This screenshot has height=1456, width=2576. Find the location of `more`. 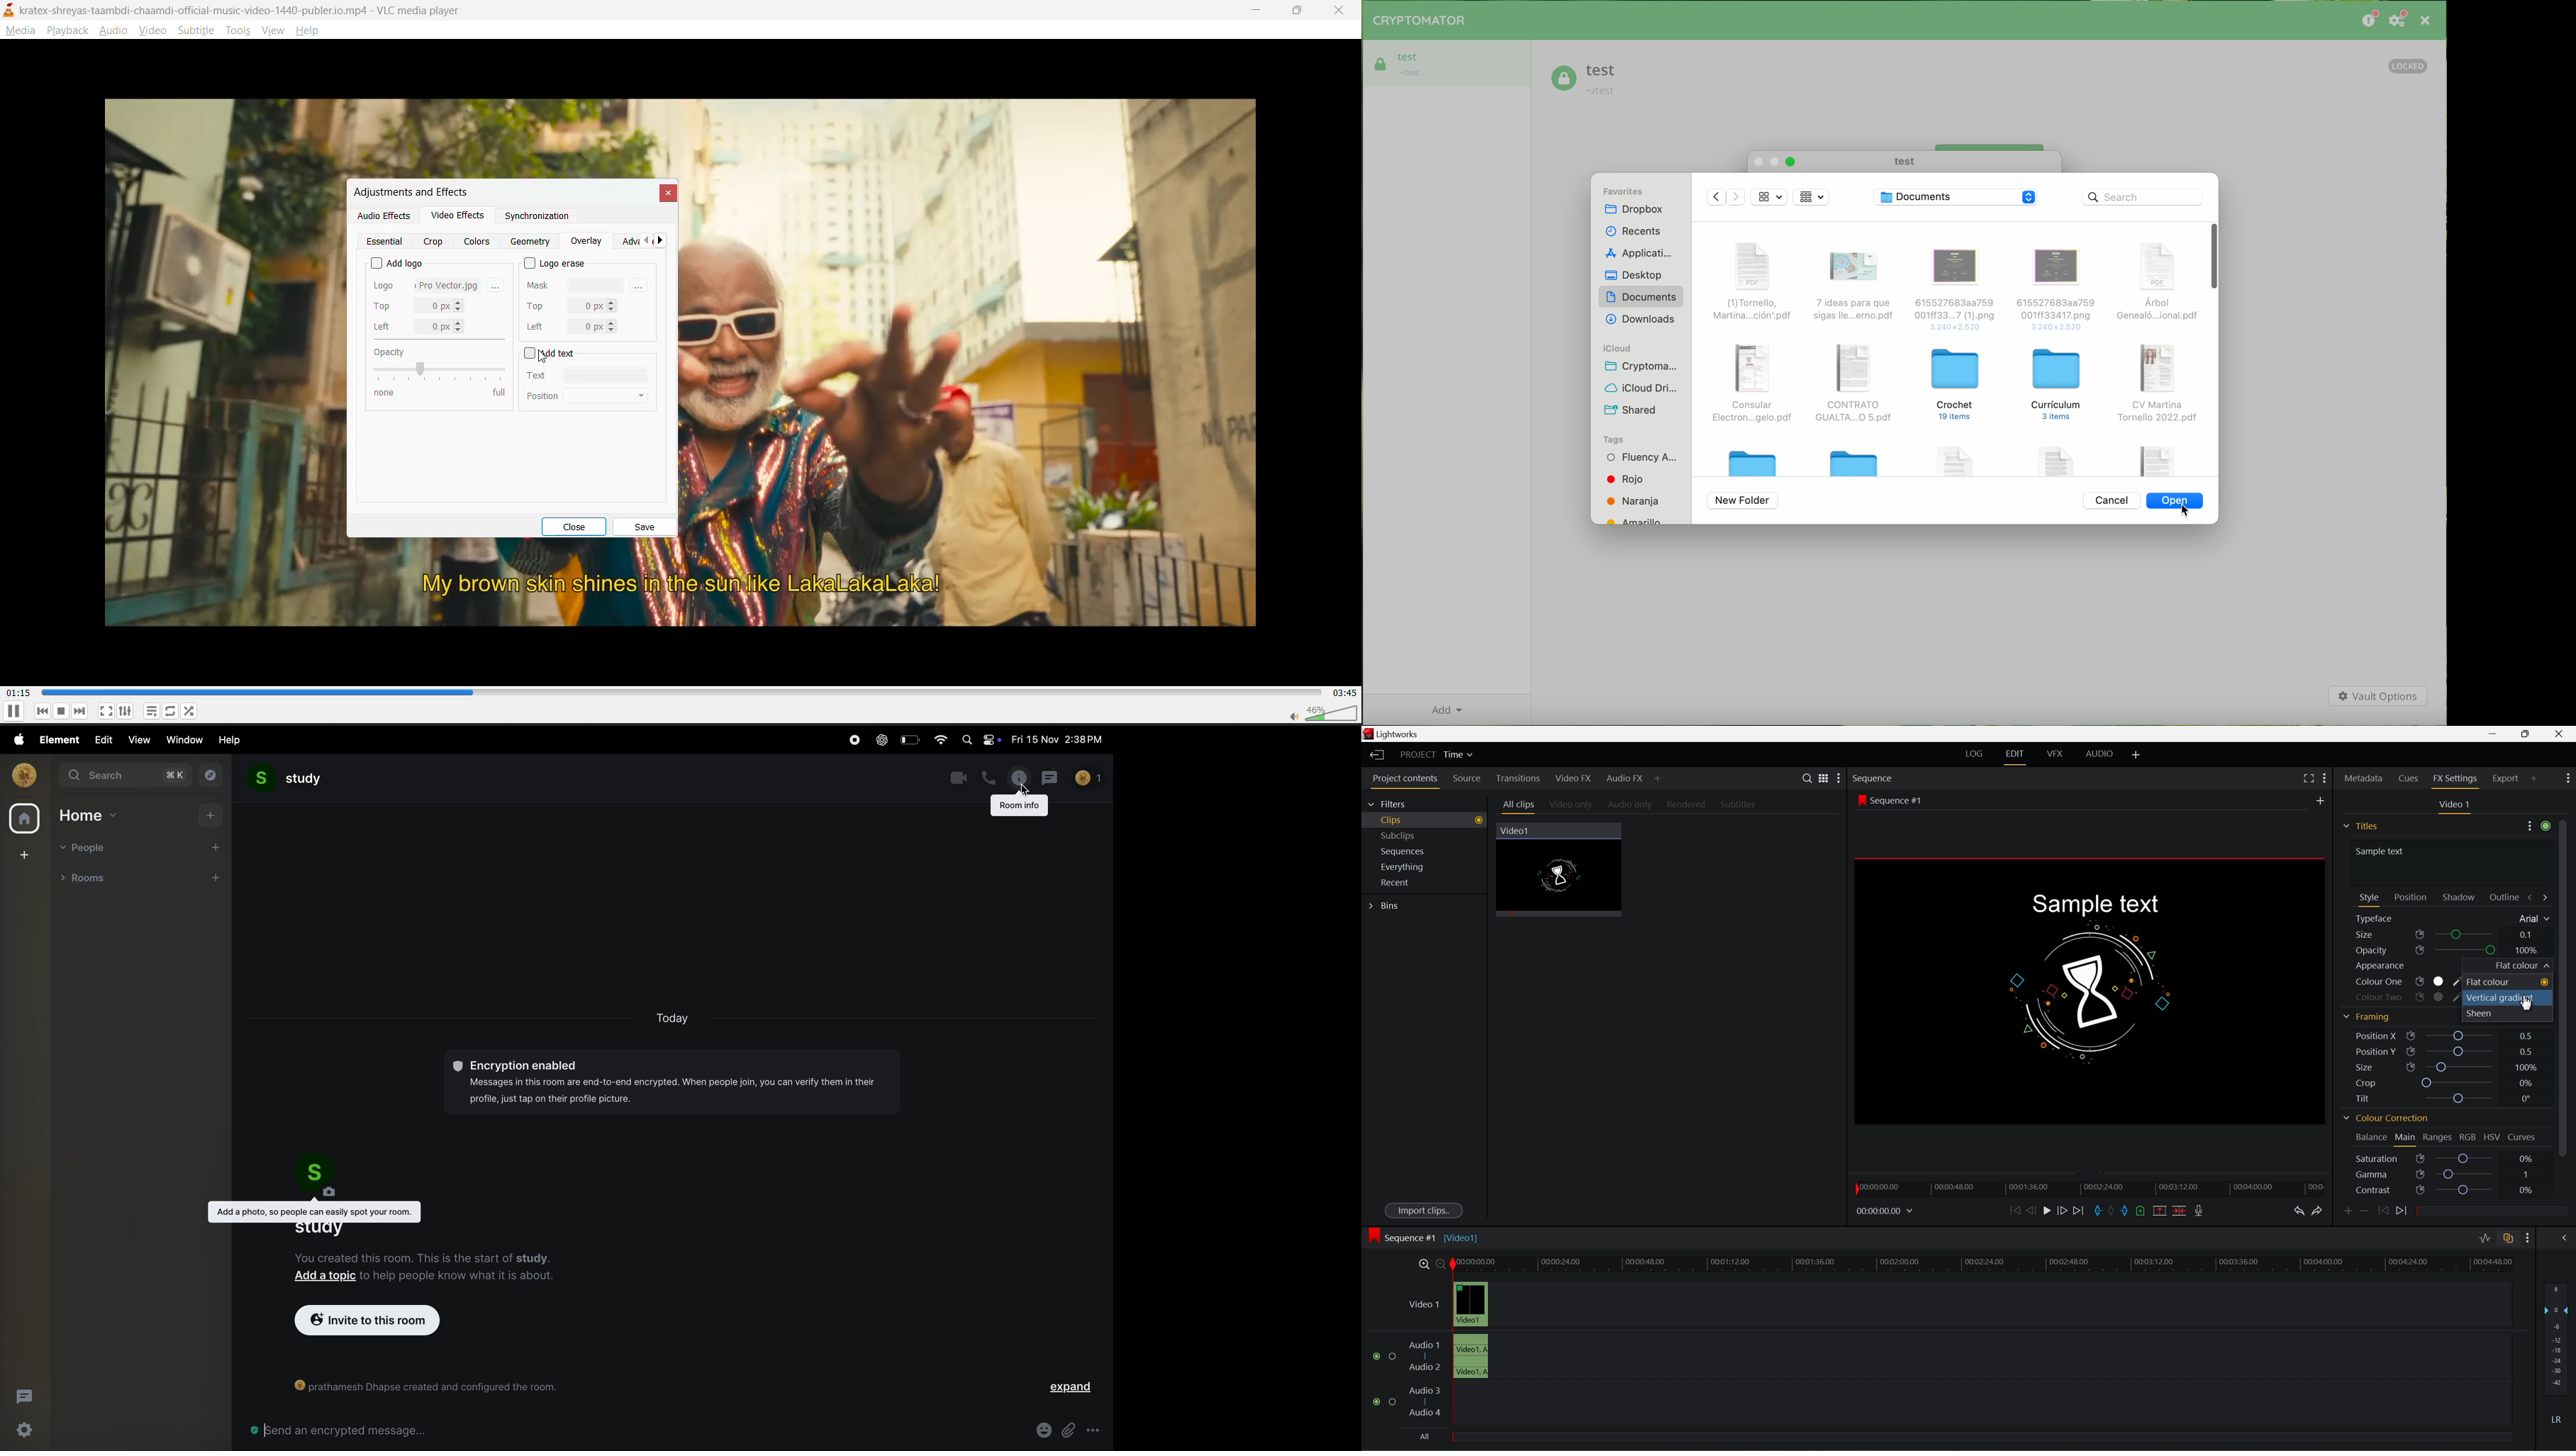

more is located at coordinates (1835, 779).